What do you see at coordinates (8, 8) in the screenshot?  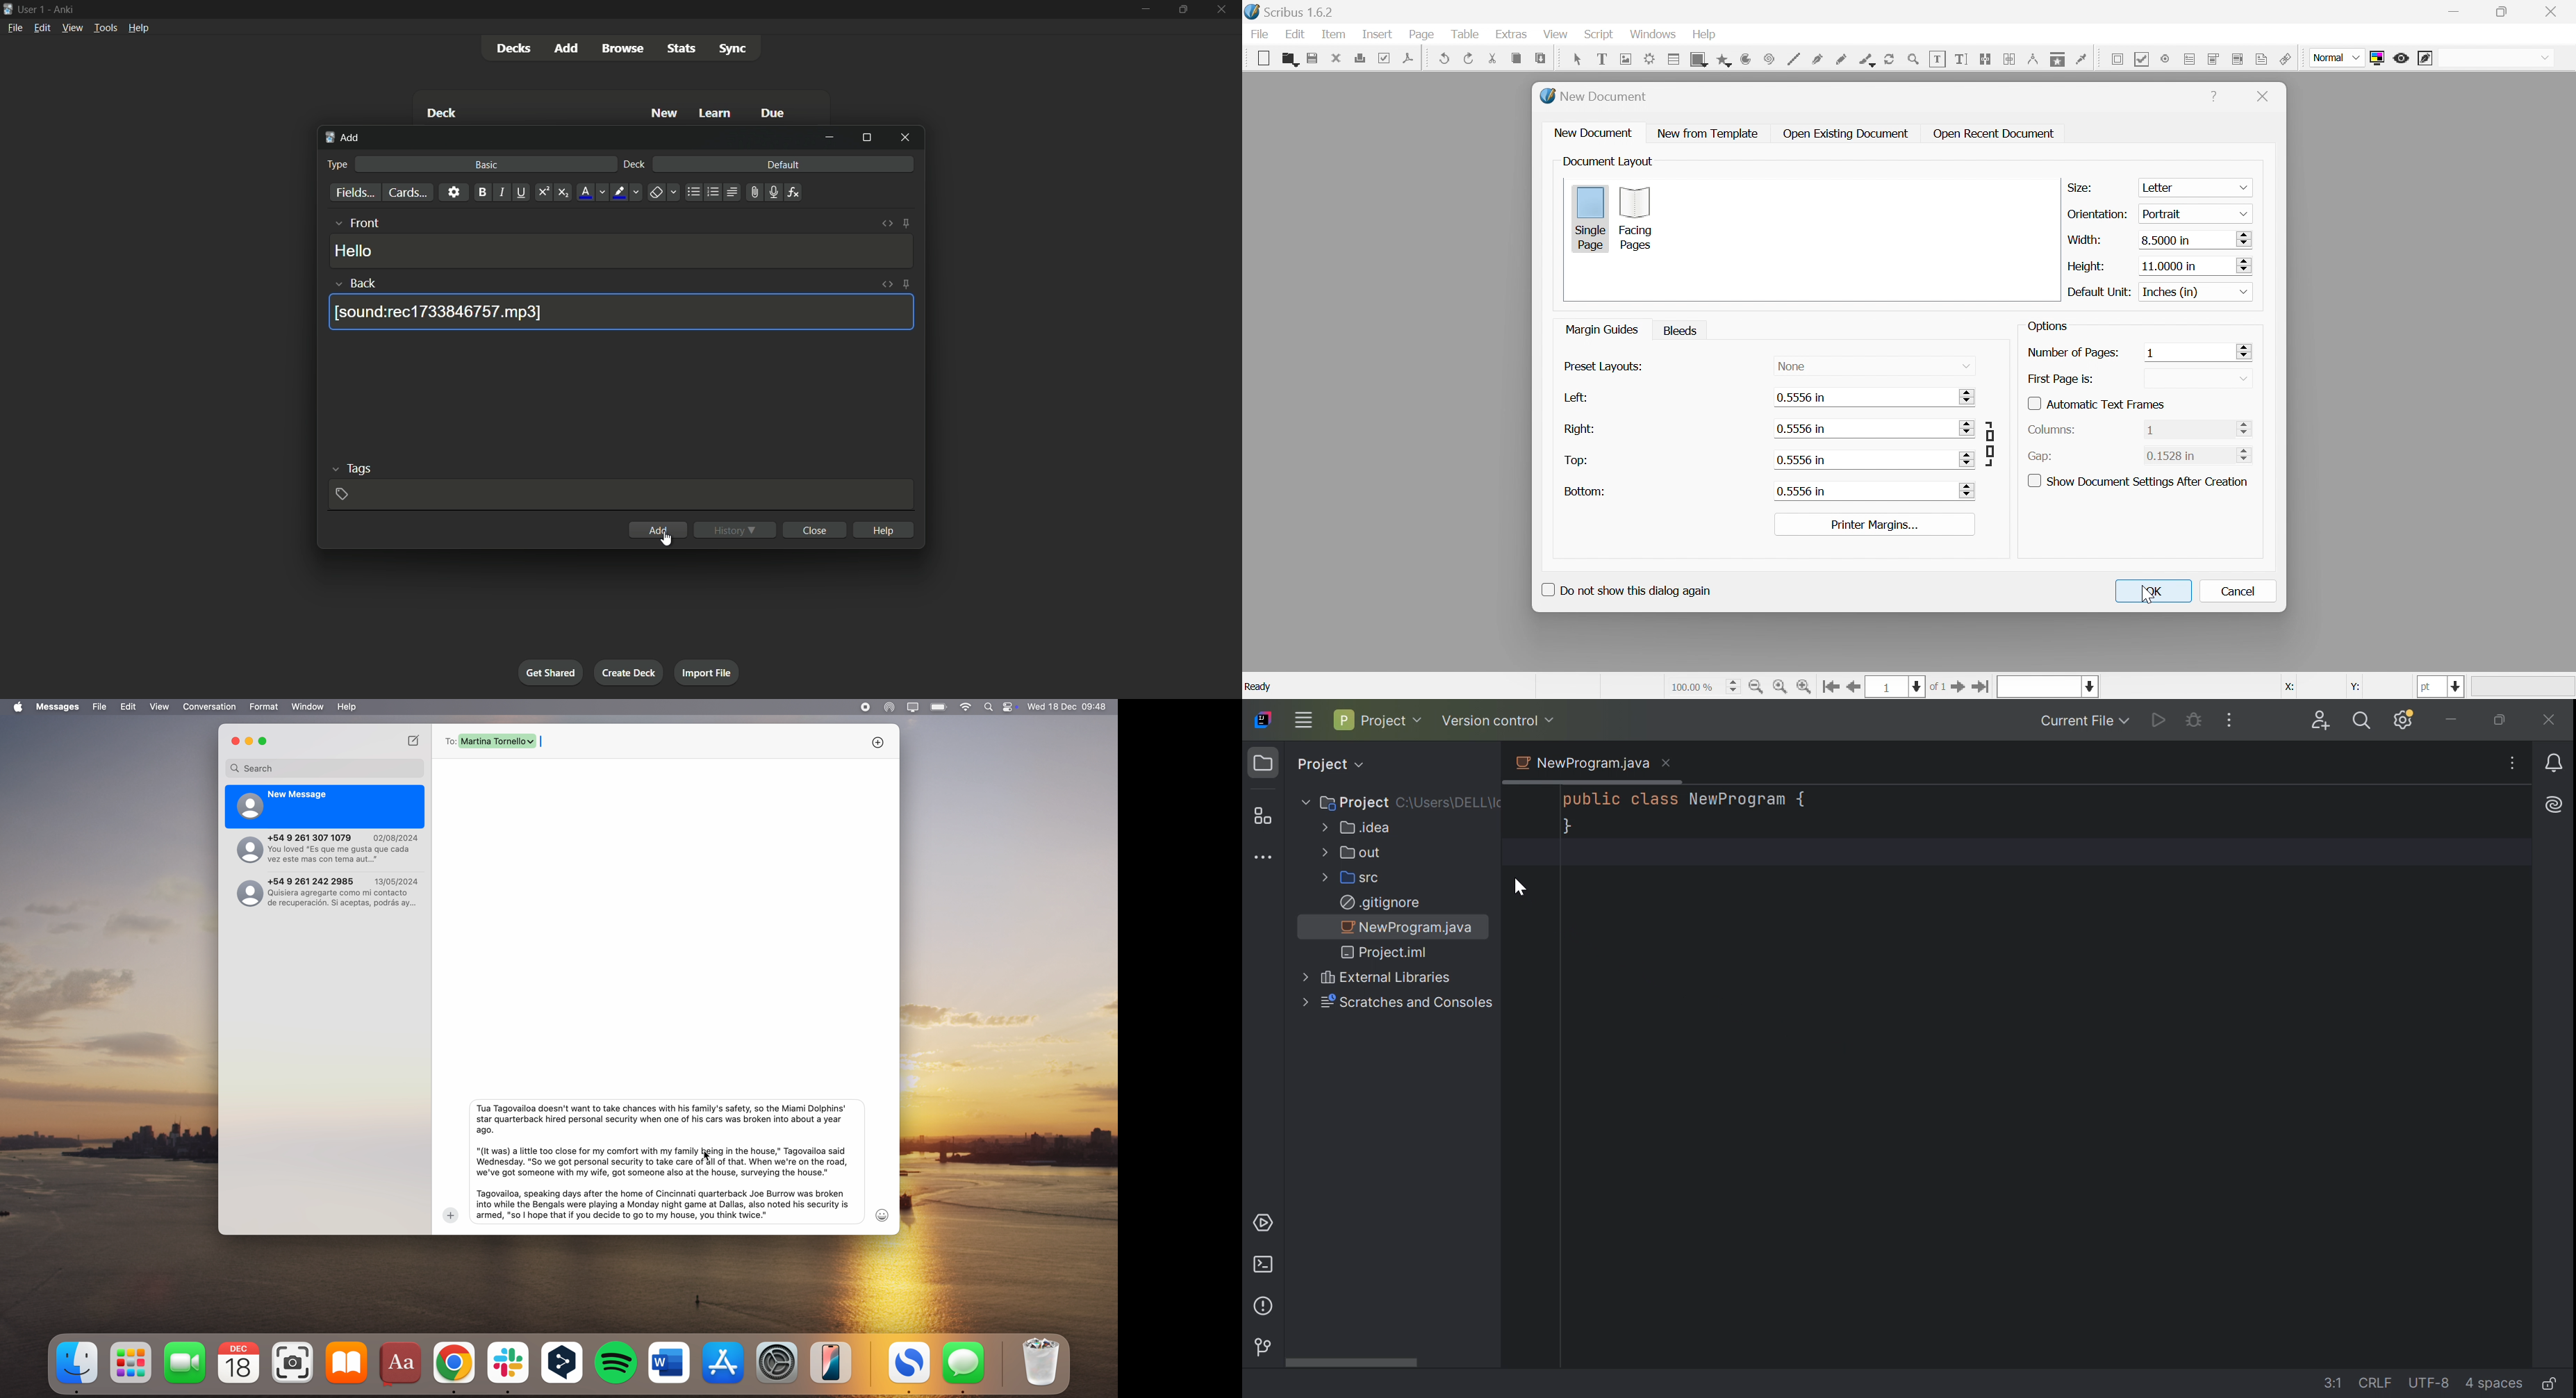 I see `app icon` at bounding box center [8, 8].